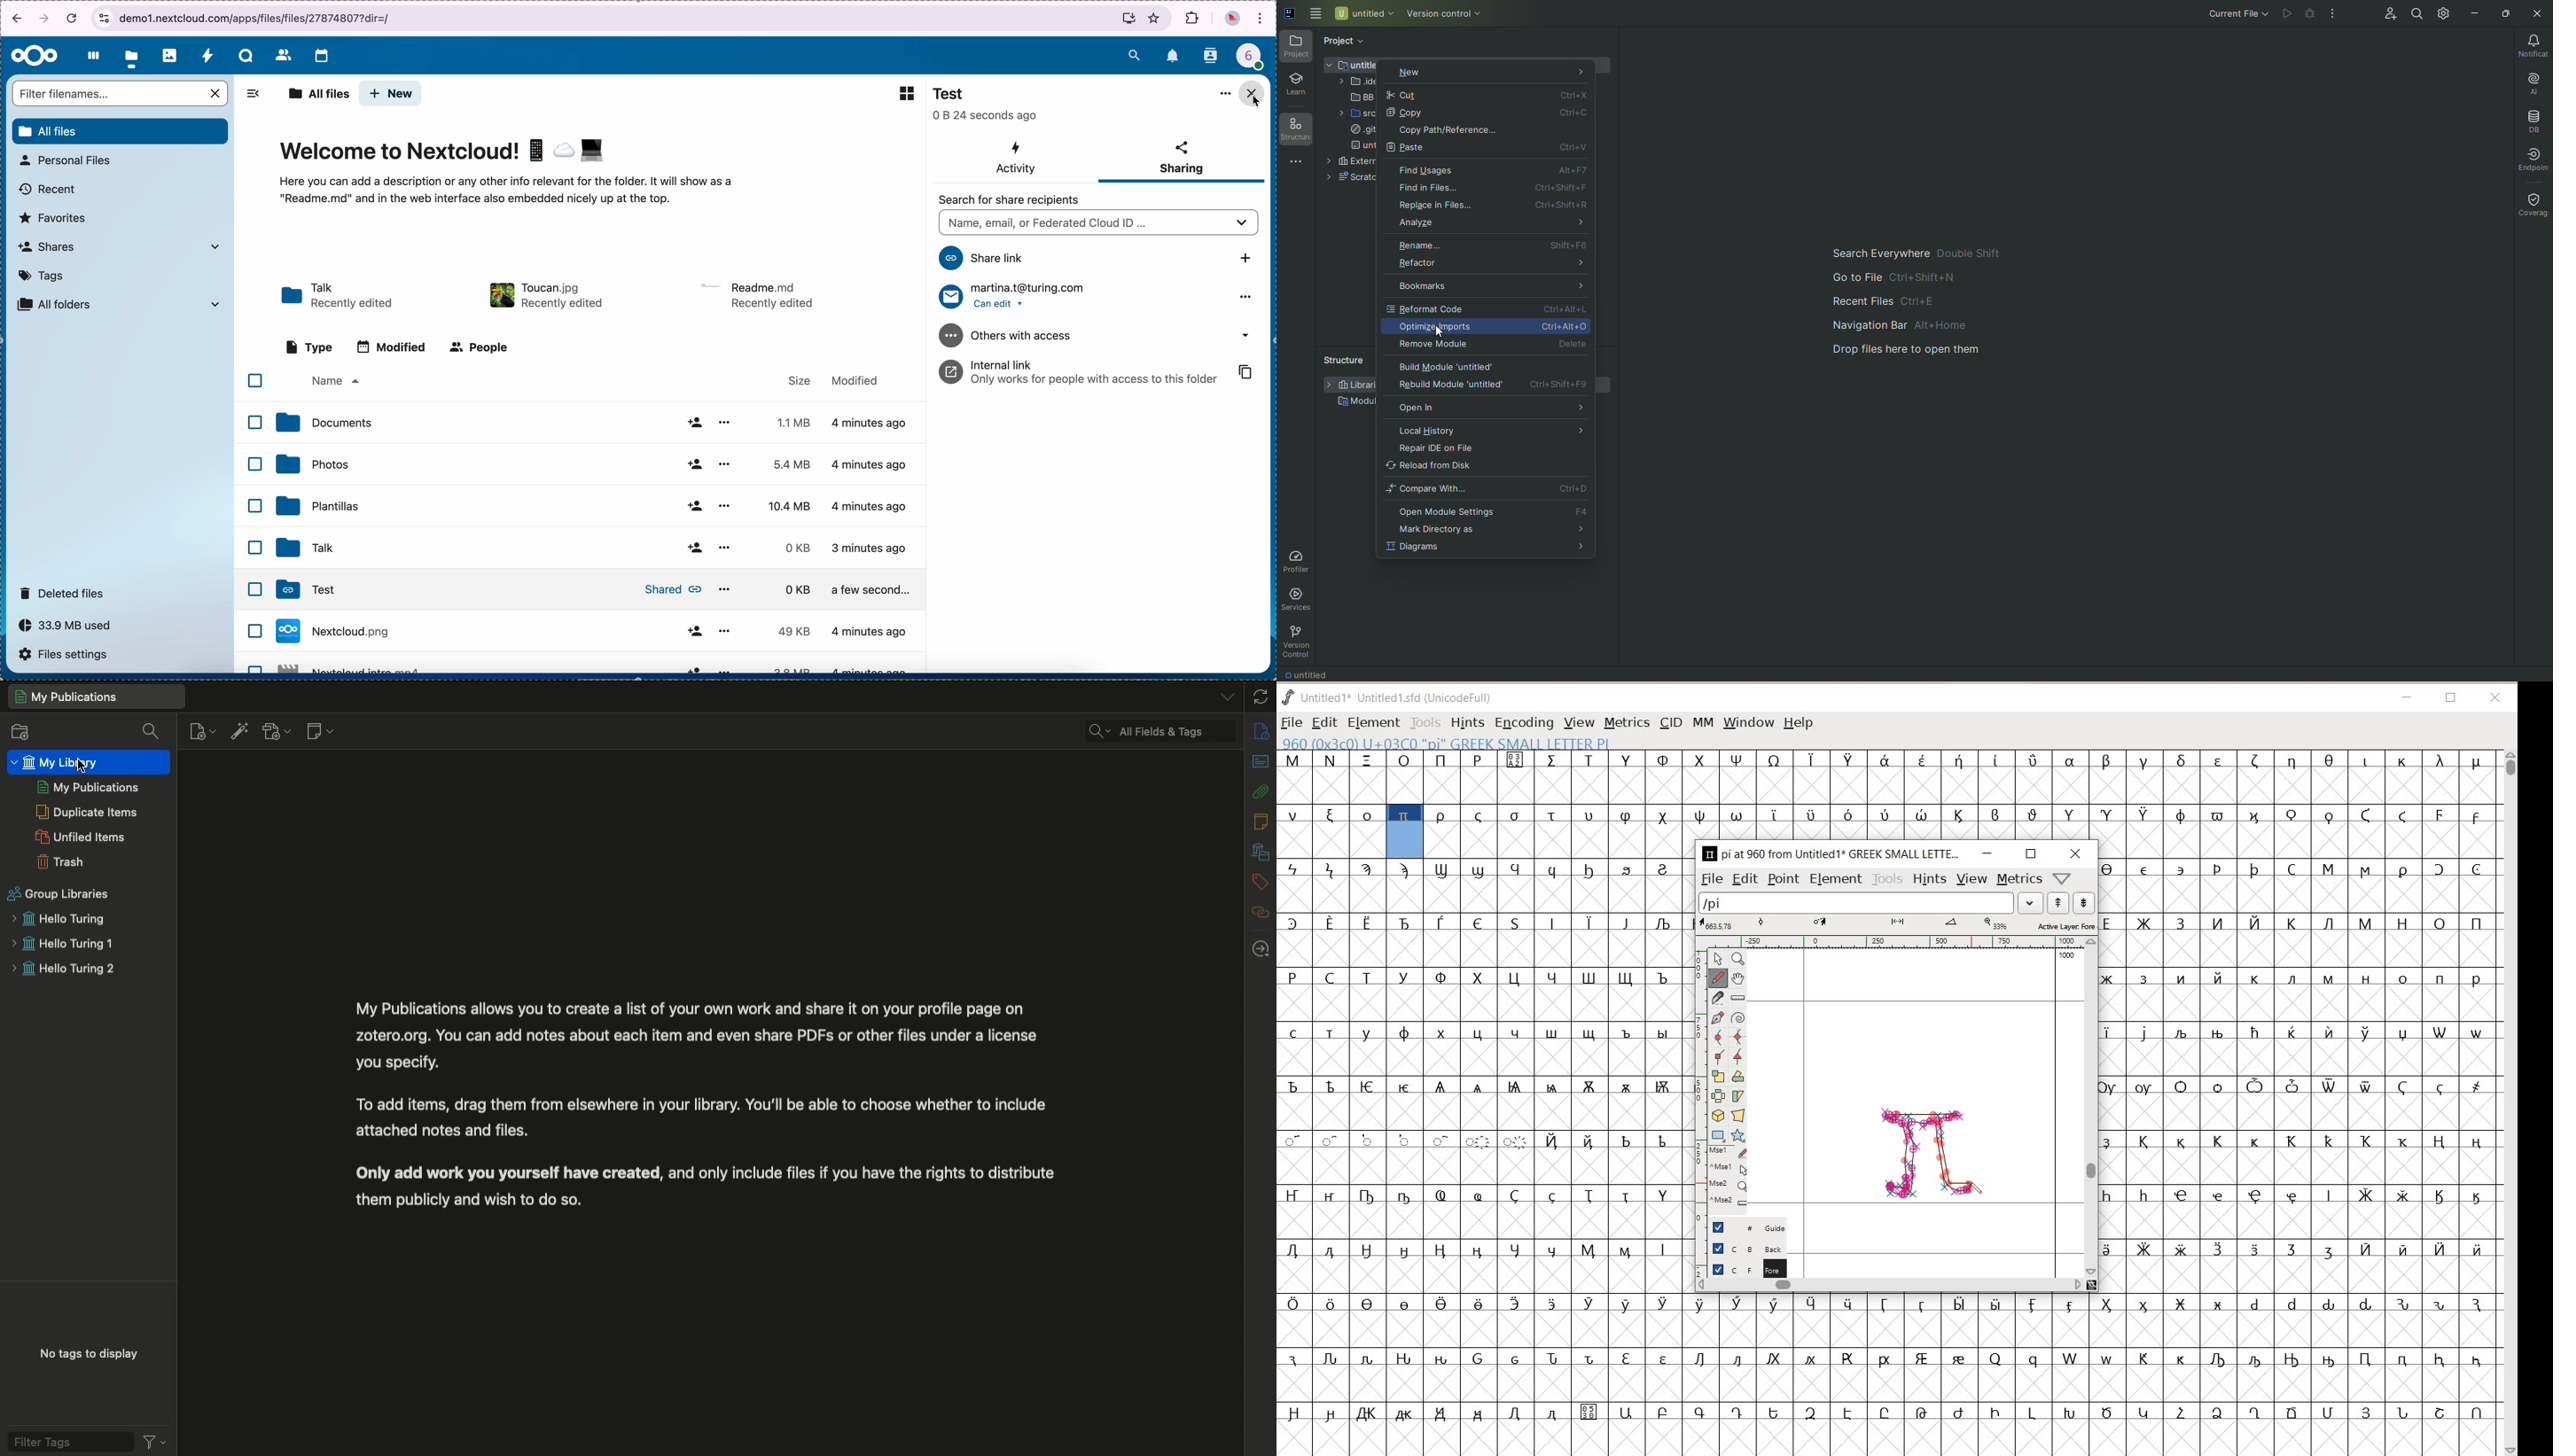 The height and width of the screenshot is (1456, 2576). What do you see at coordinates (593, 504) in the screenshot?
I see `templates` at bounding box center [593, 504].